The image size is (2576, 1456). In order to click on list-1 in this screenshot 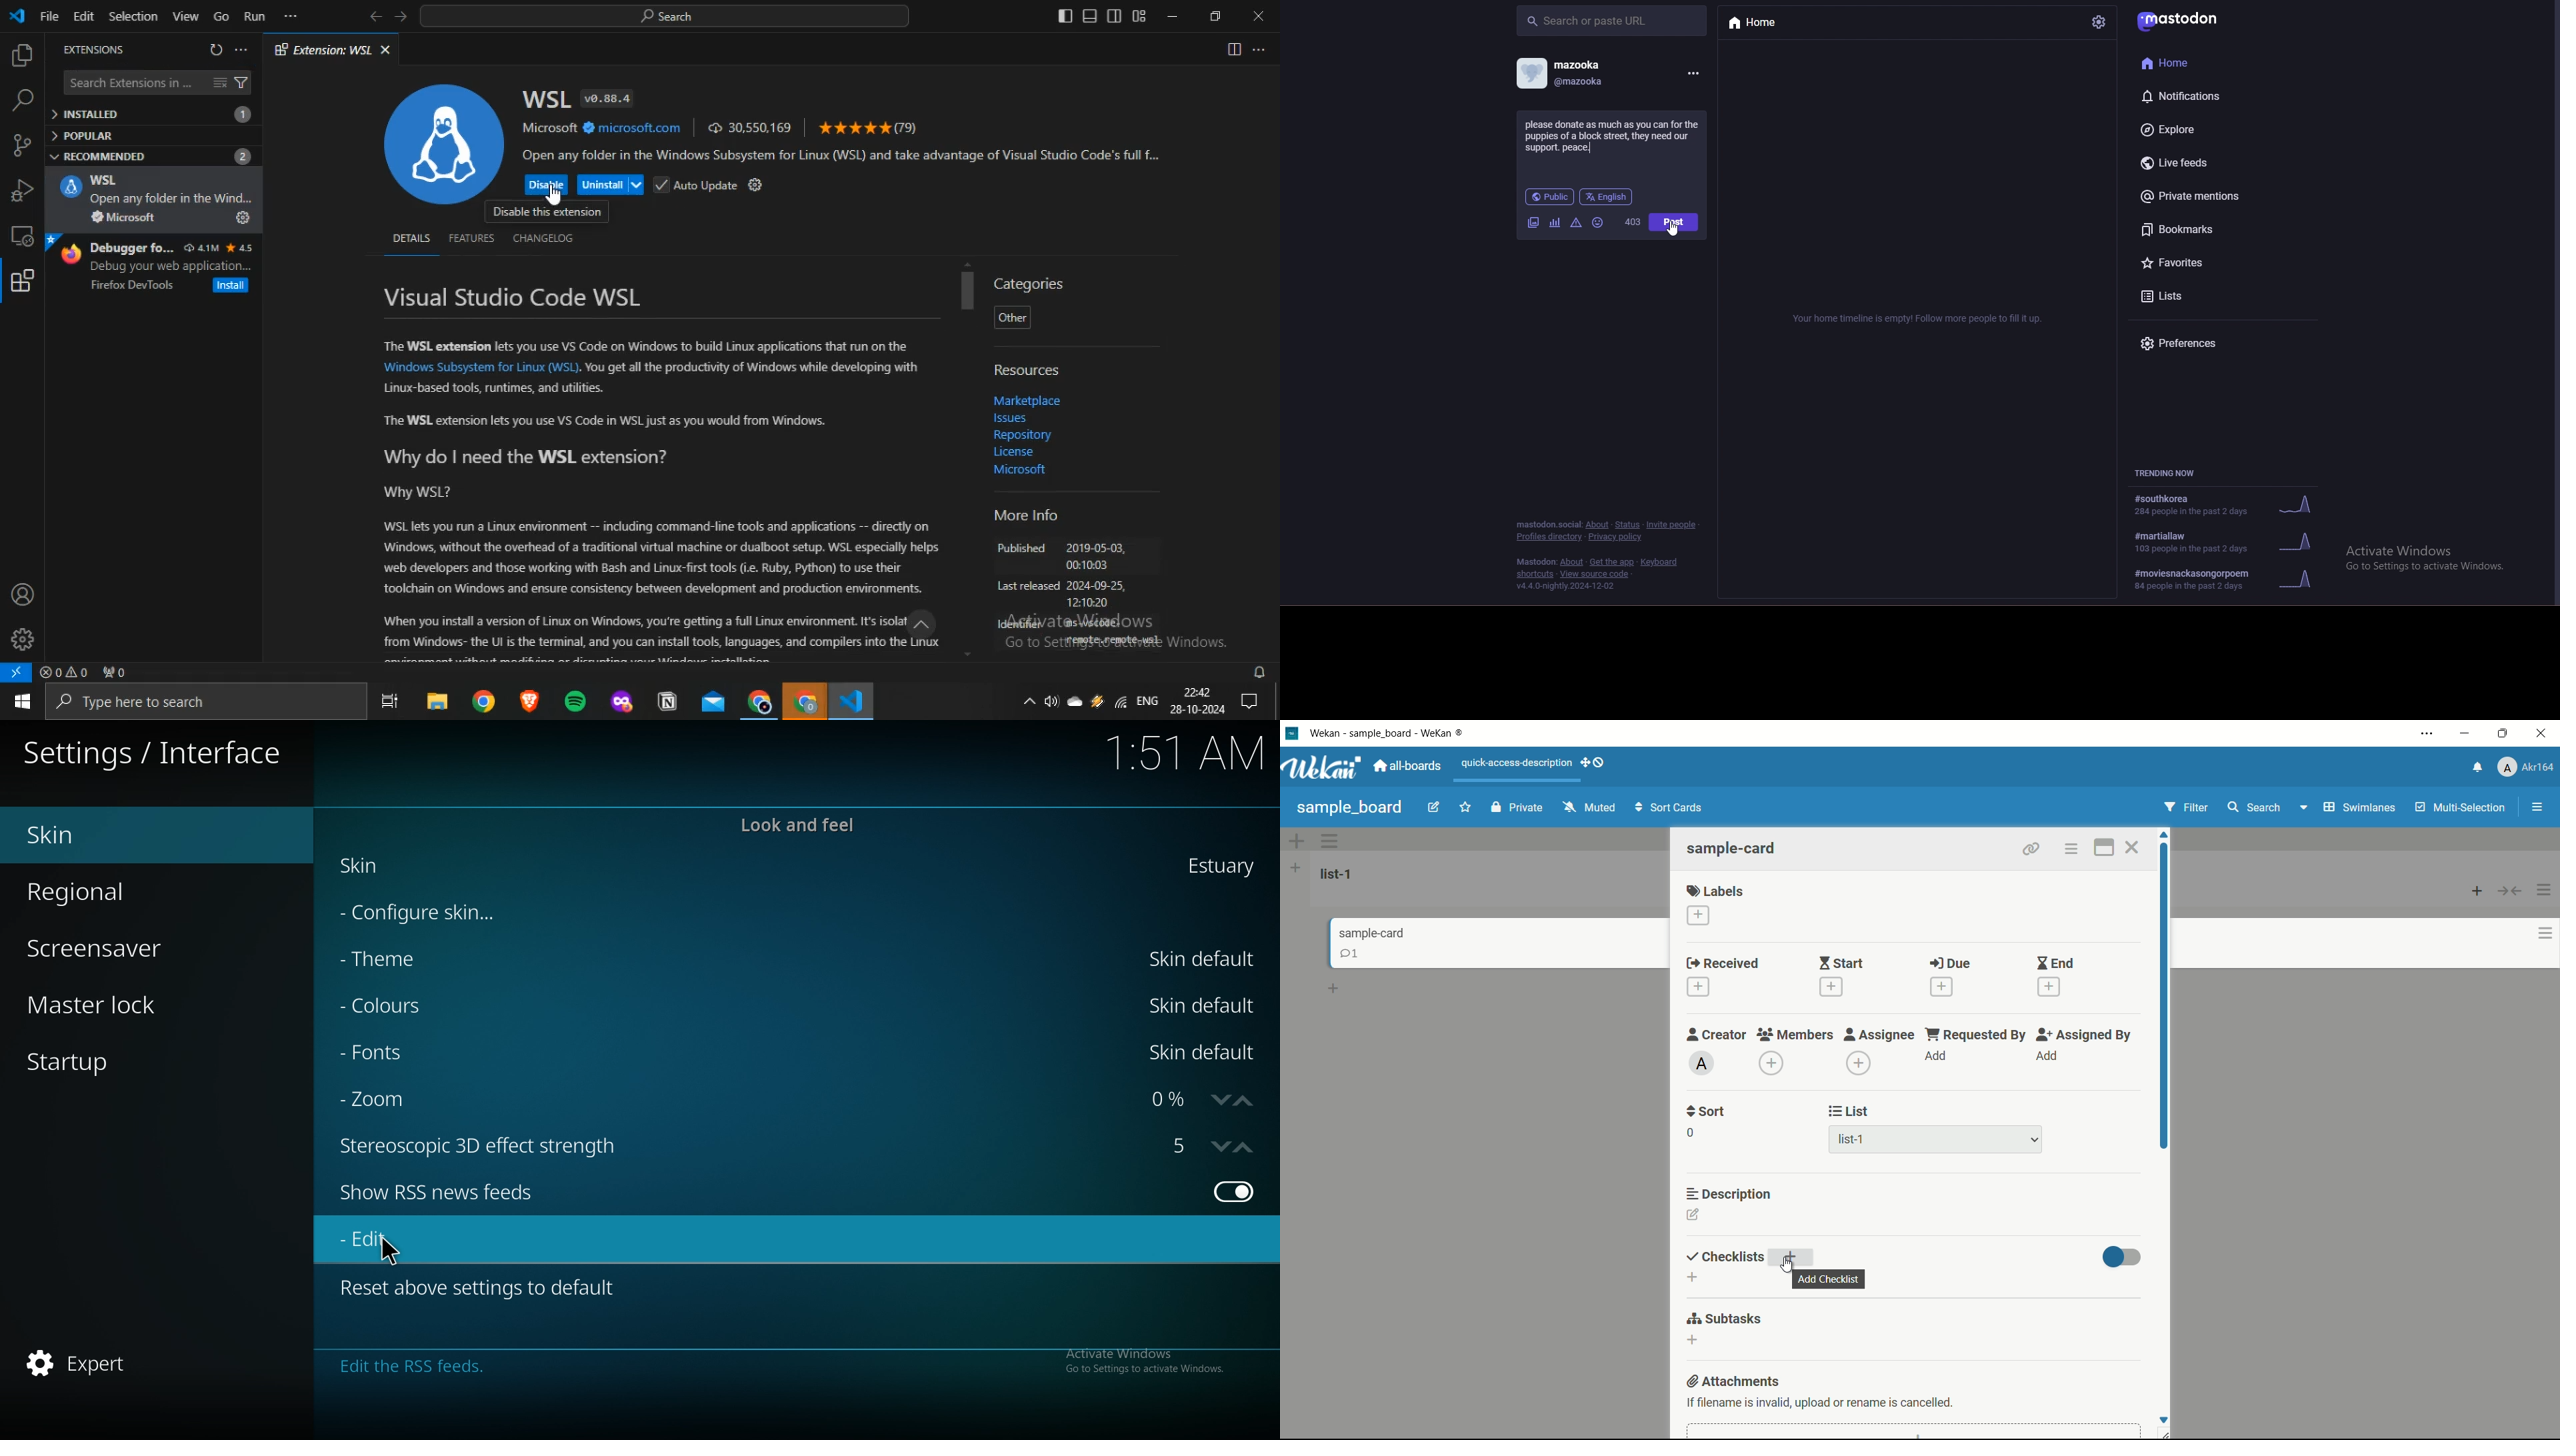, I will do `click(1341, 873)`.